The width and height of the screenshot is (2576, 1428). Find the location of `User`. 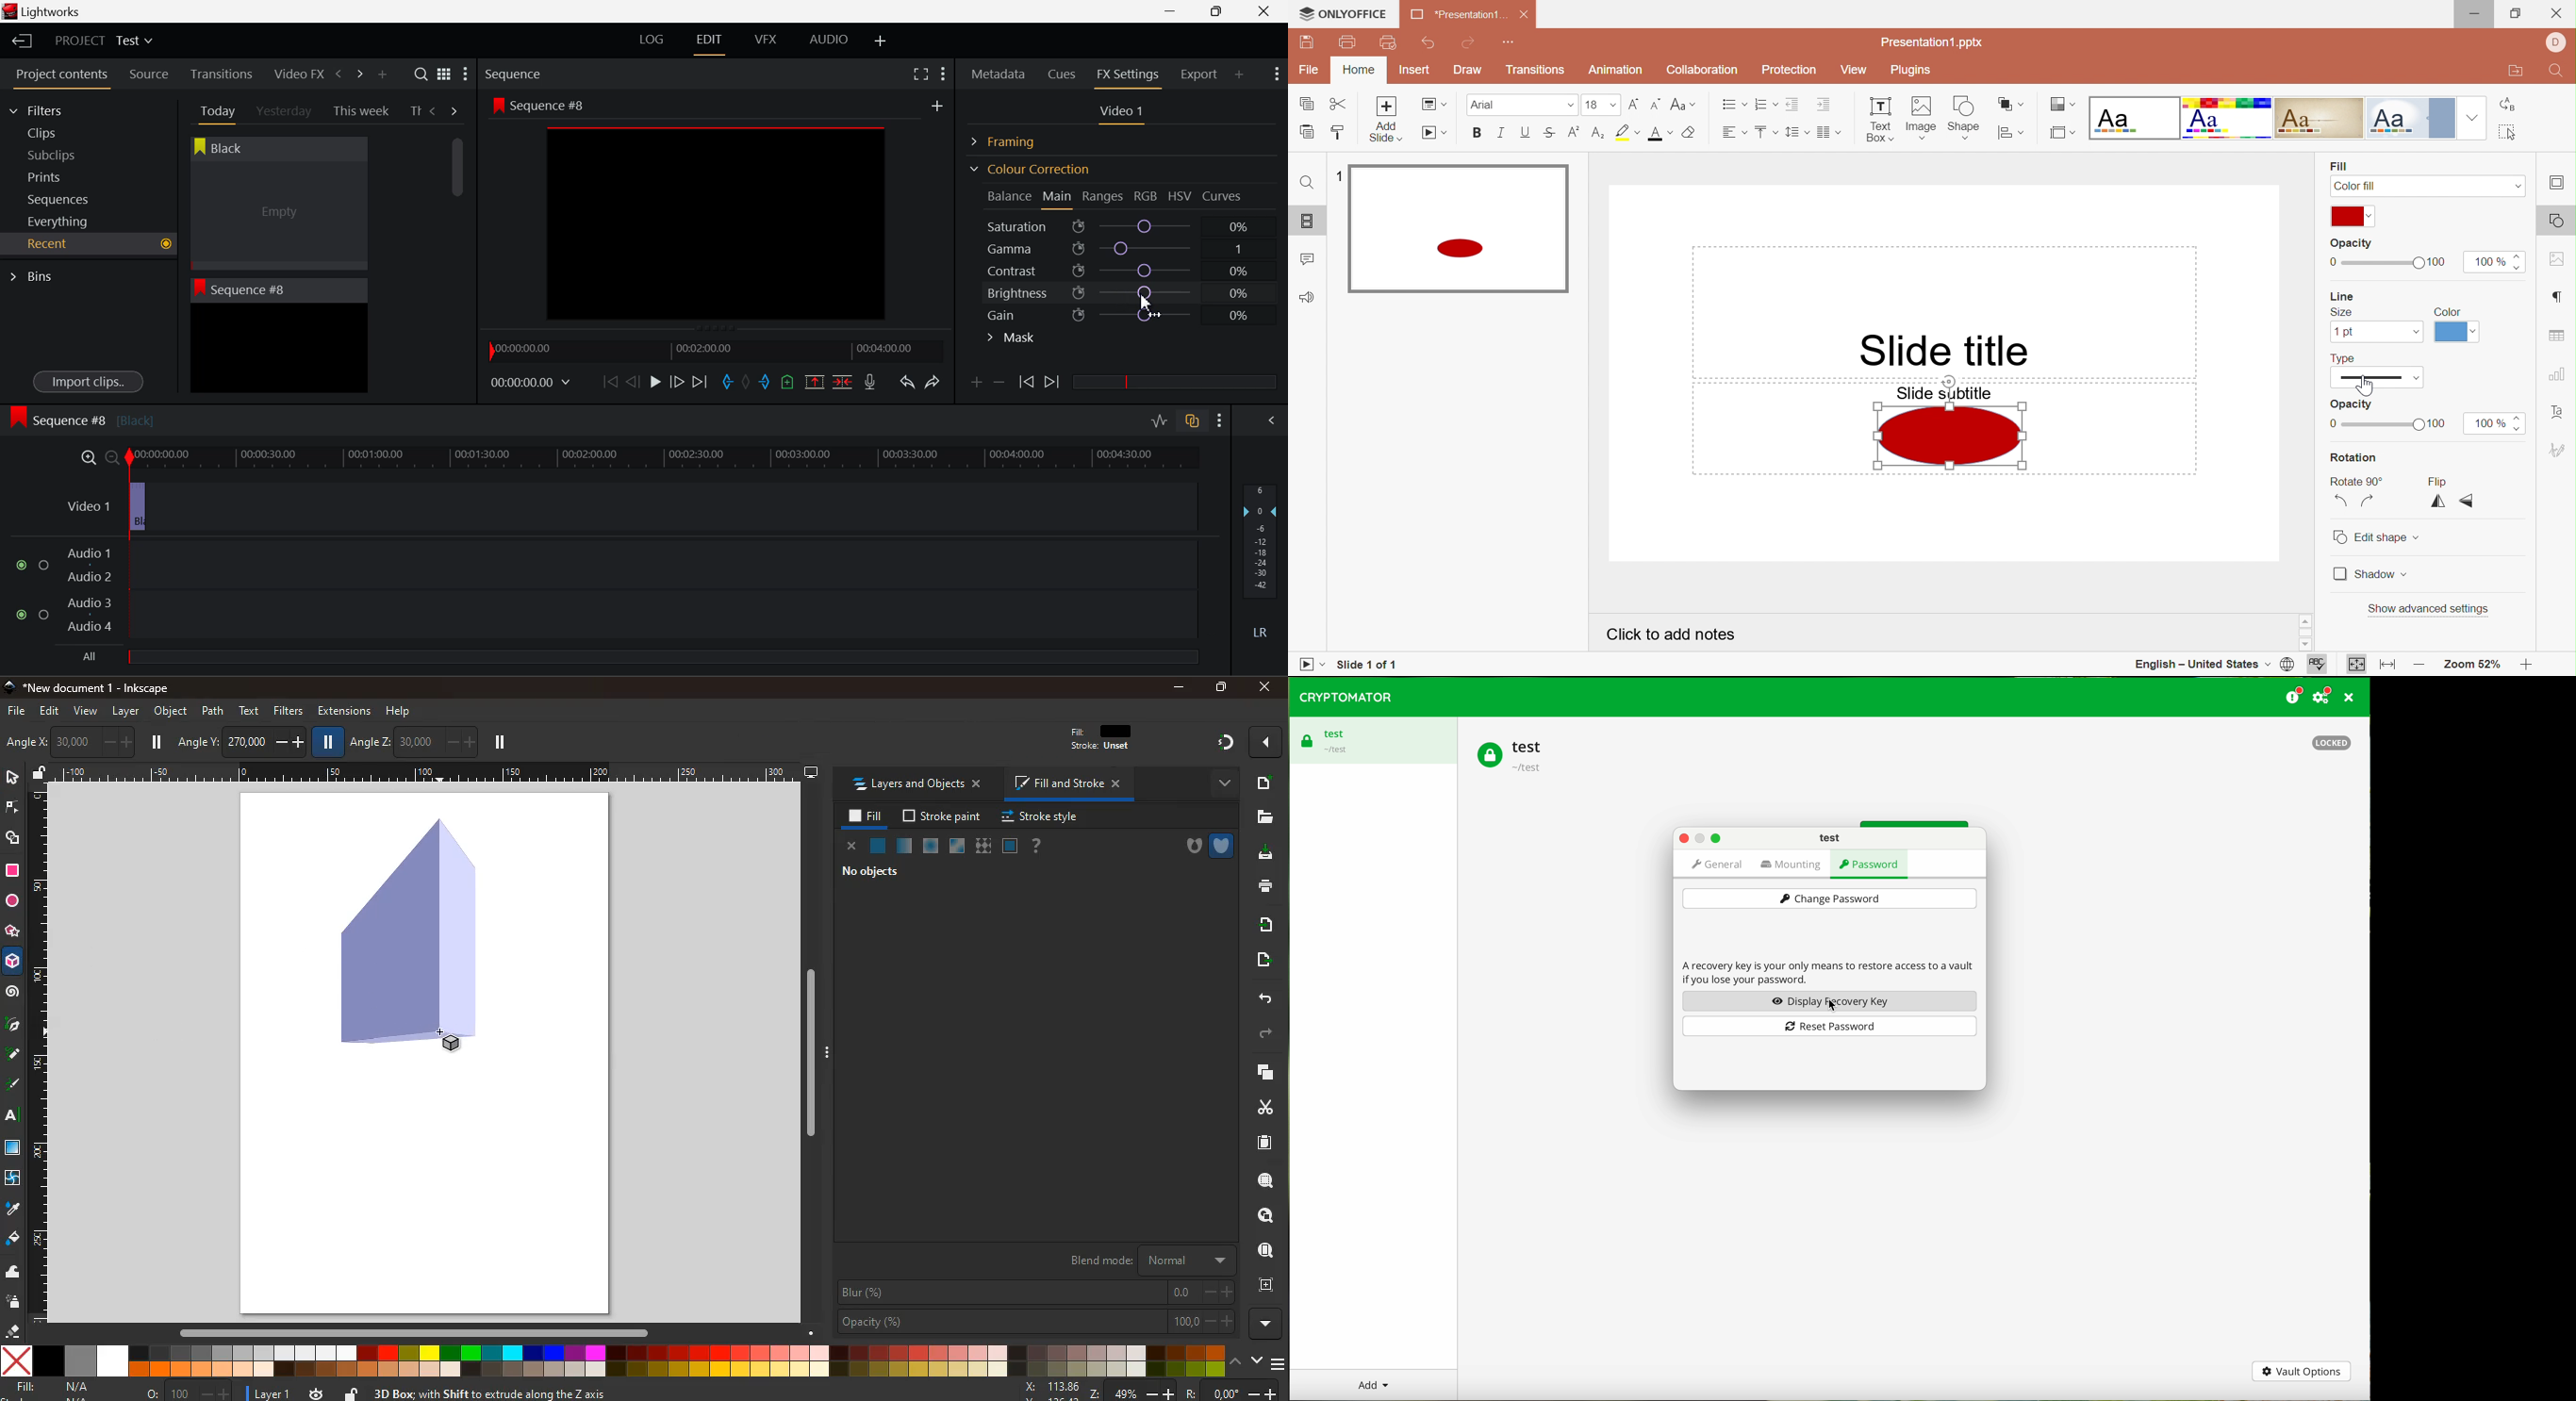

User is located at coordinates (2555, 42).